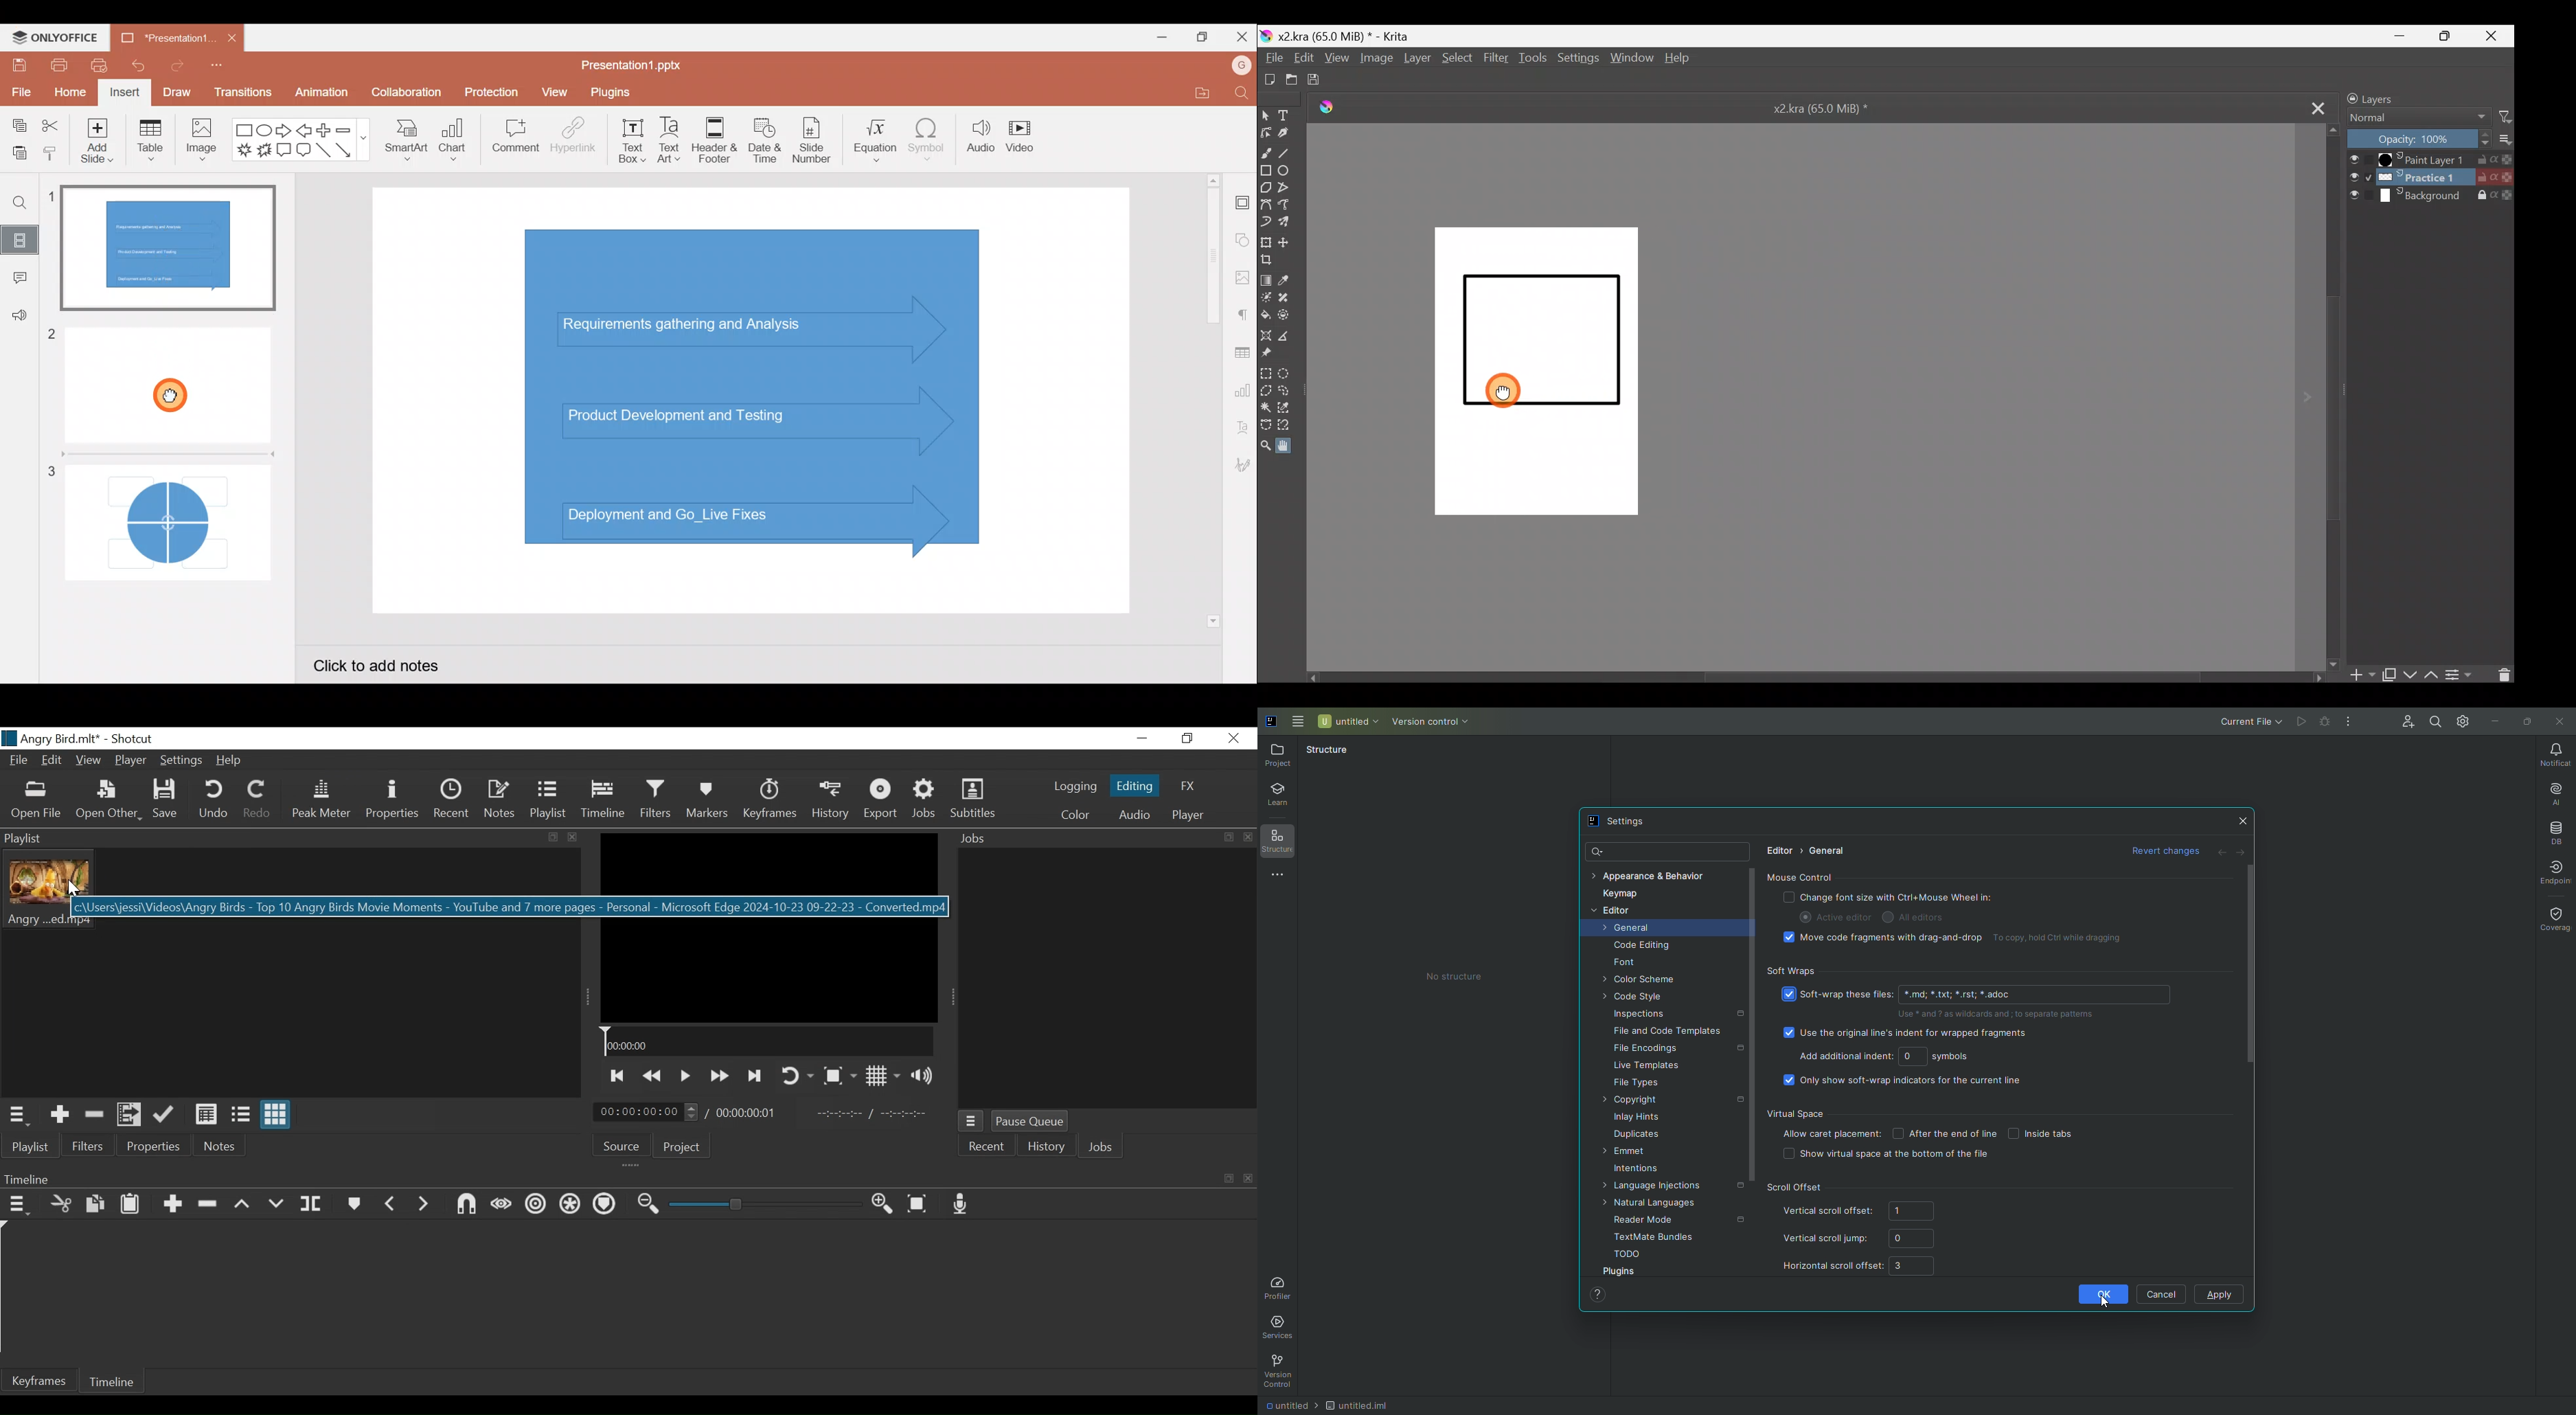  I want to click on Edit shapes tool, so click(1265, 132).